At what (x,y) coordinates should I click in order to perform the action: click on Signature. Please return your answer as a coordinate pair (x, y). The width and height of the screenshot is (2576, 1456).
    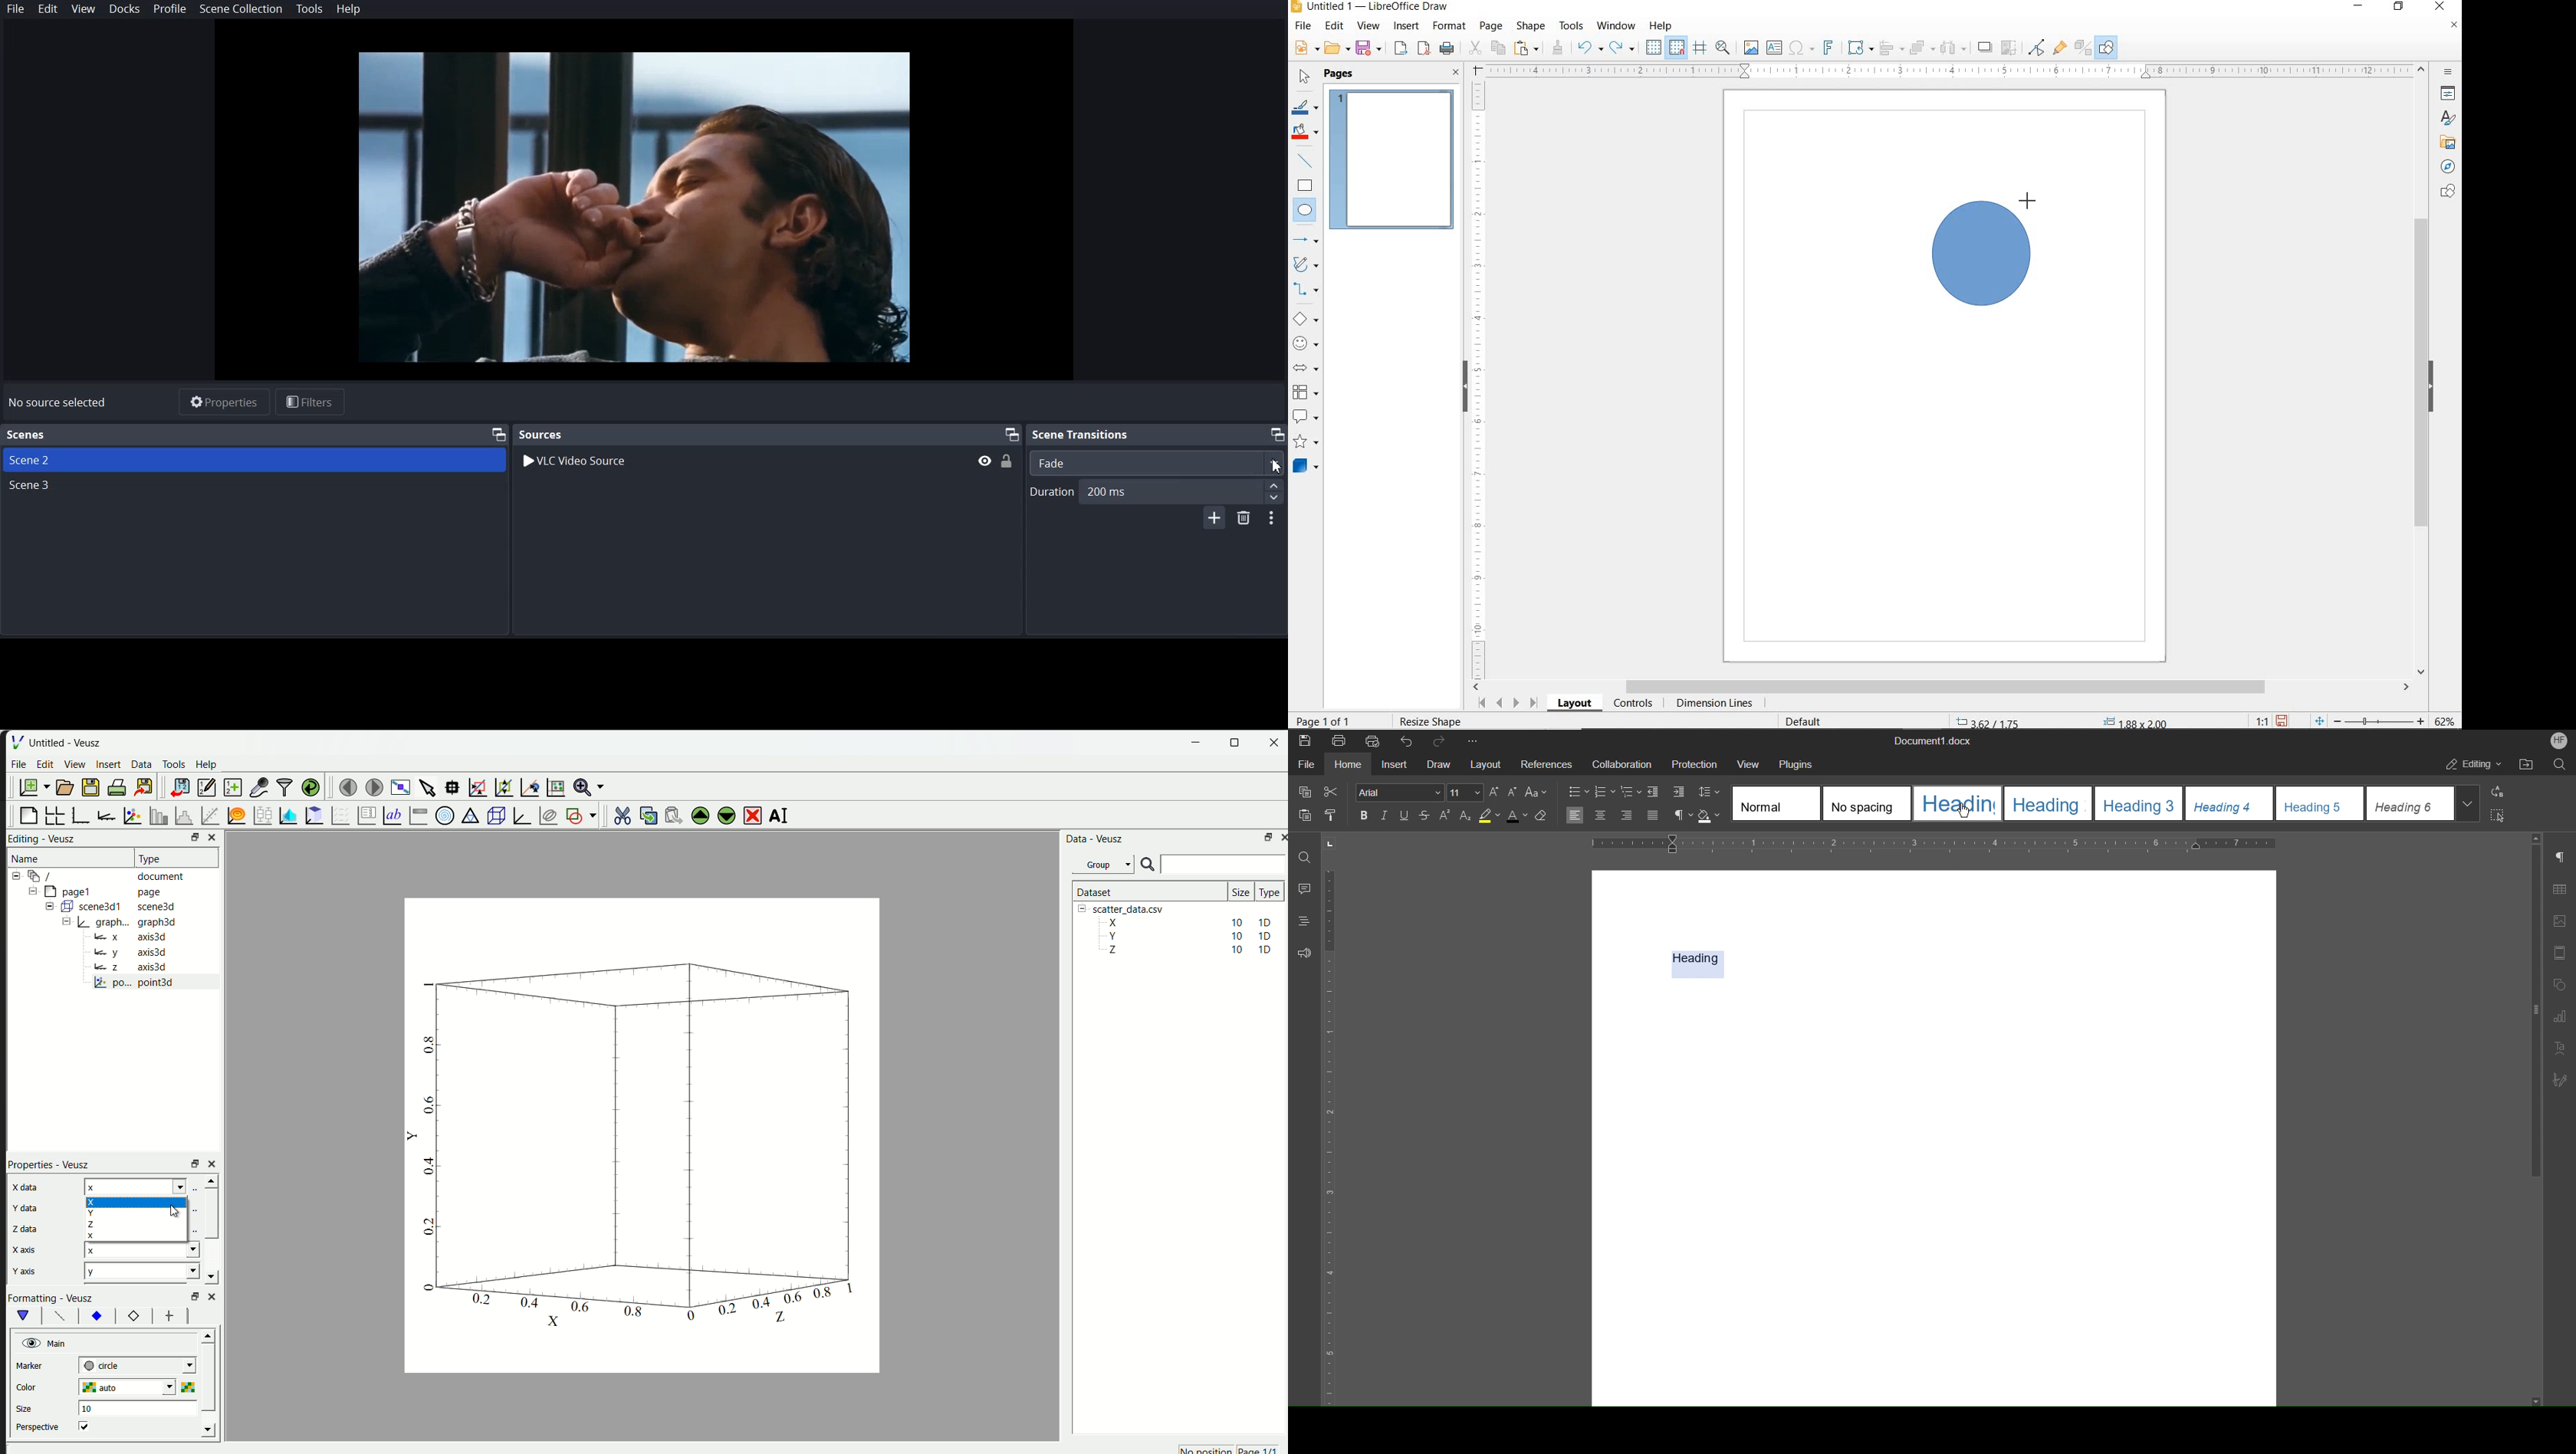
    Looking at the image, I should click on (2561, 1080).